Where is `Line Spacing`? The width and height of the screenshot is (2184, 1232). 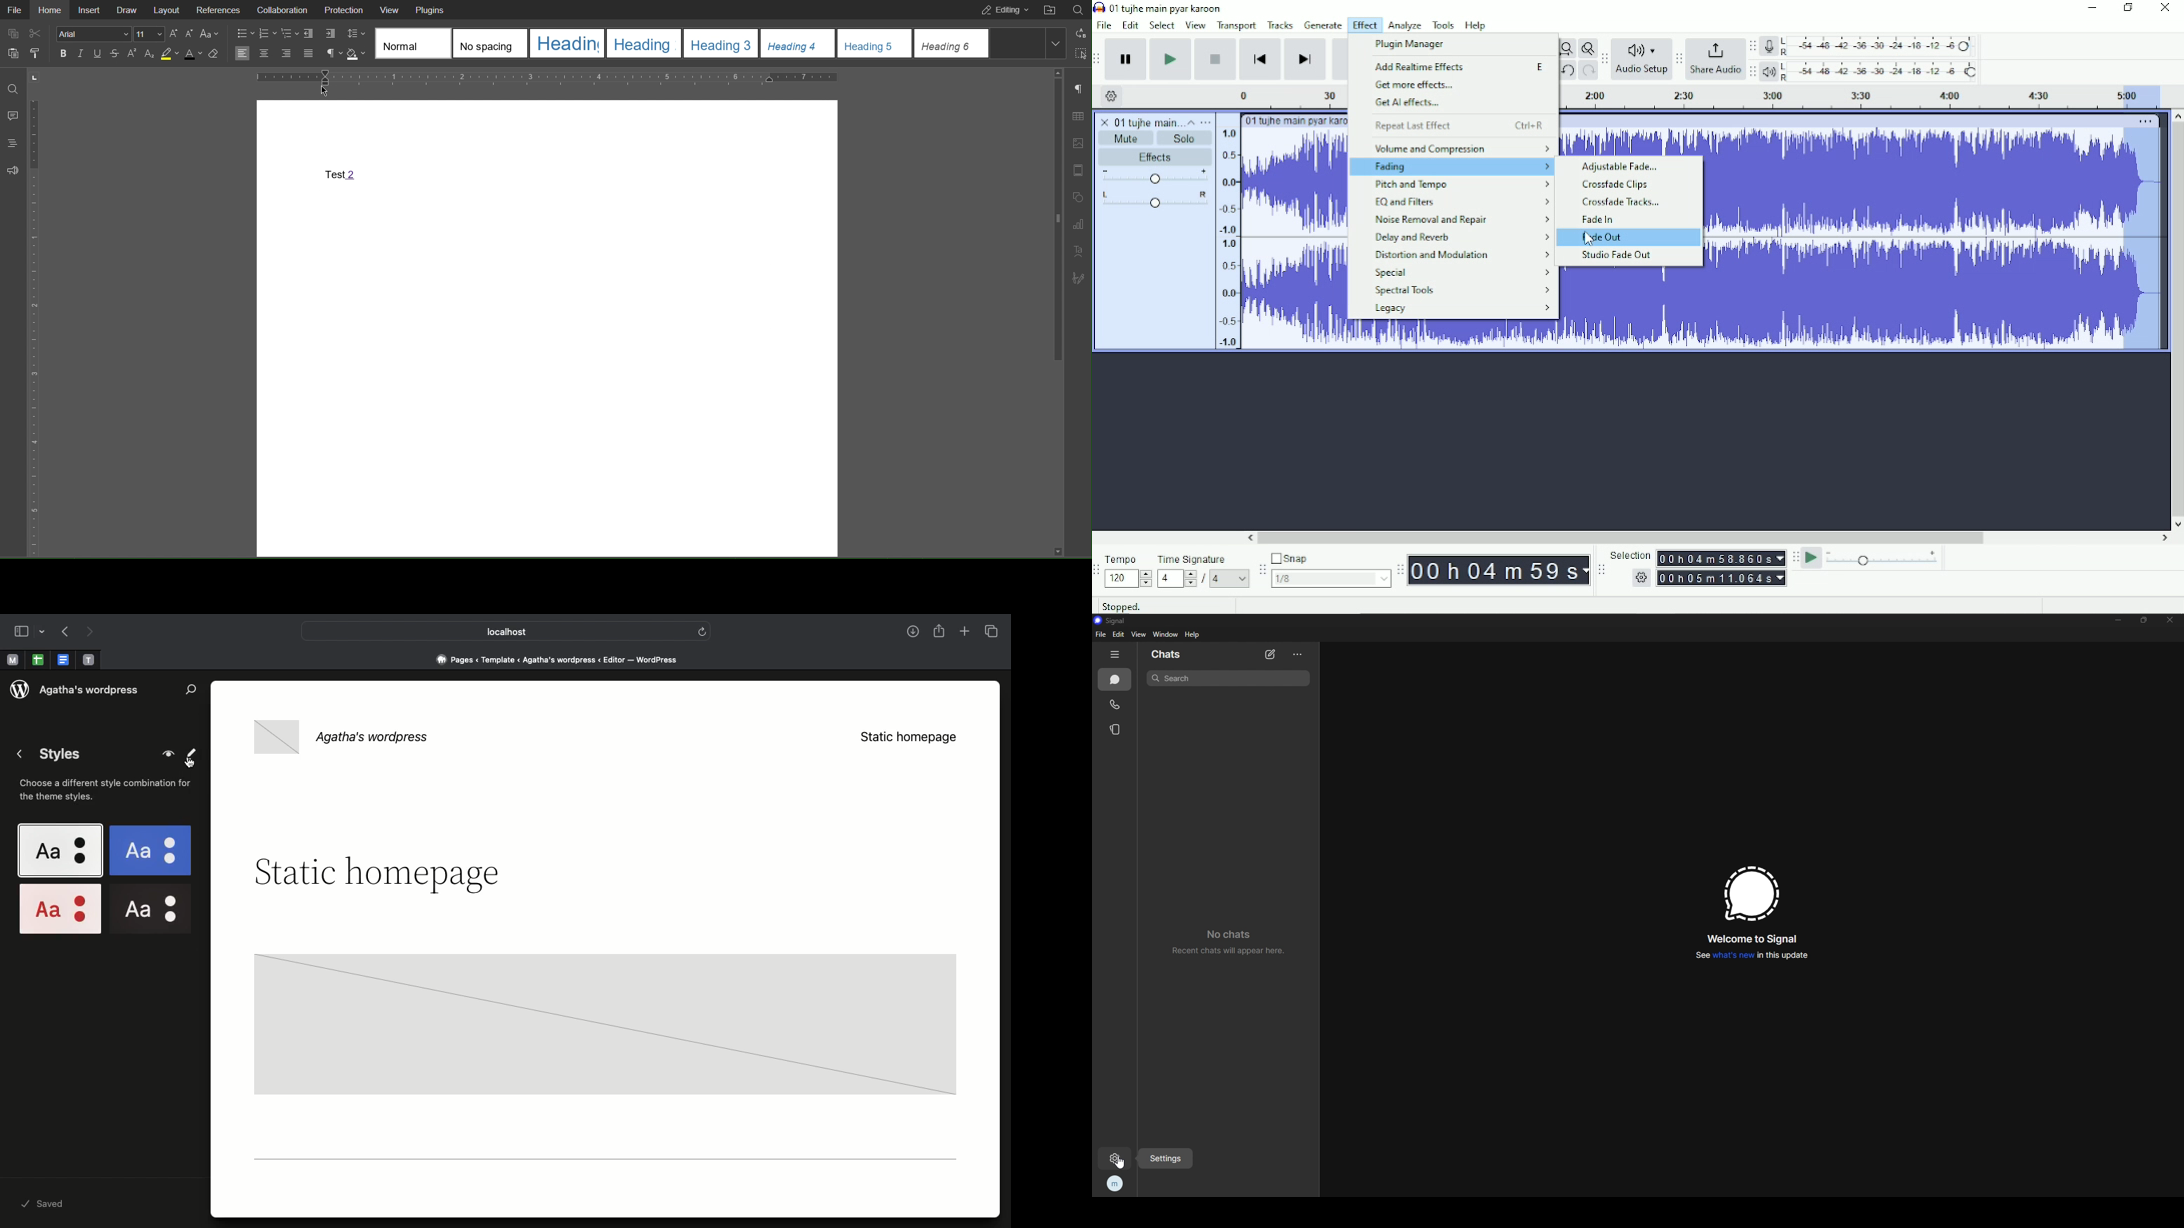 Line Spacing is located at coordinates (356, 32).